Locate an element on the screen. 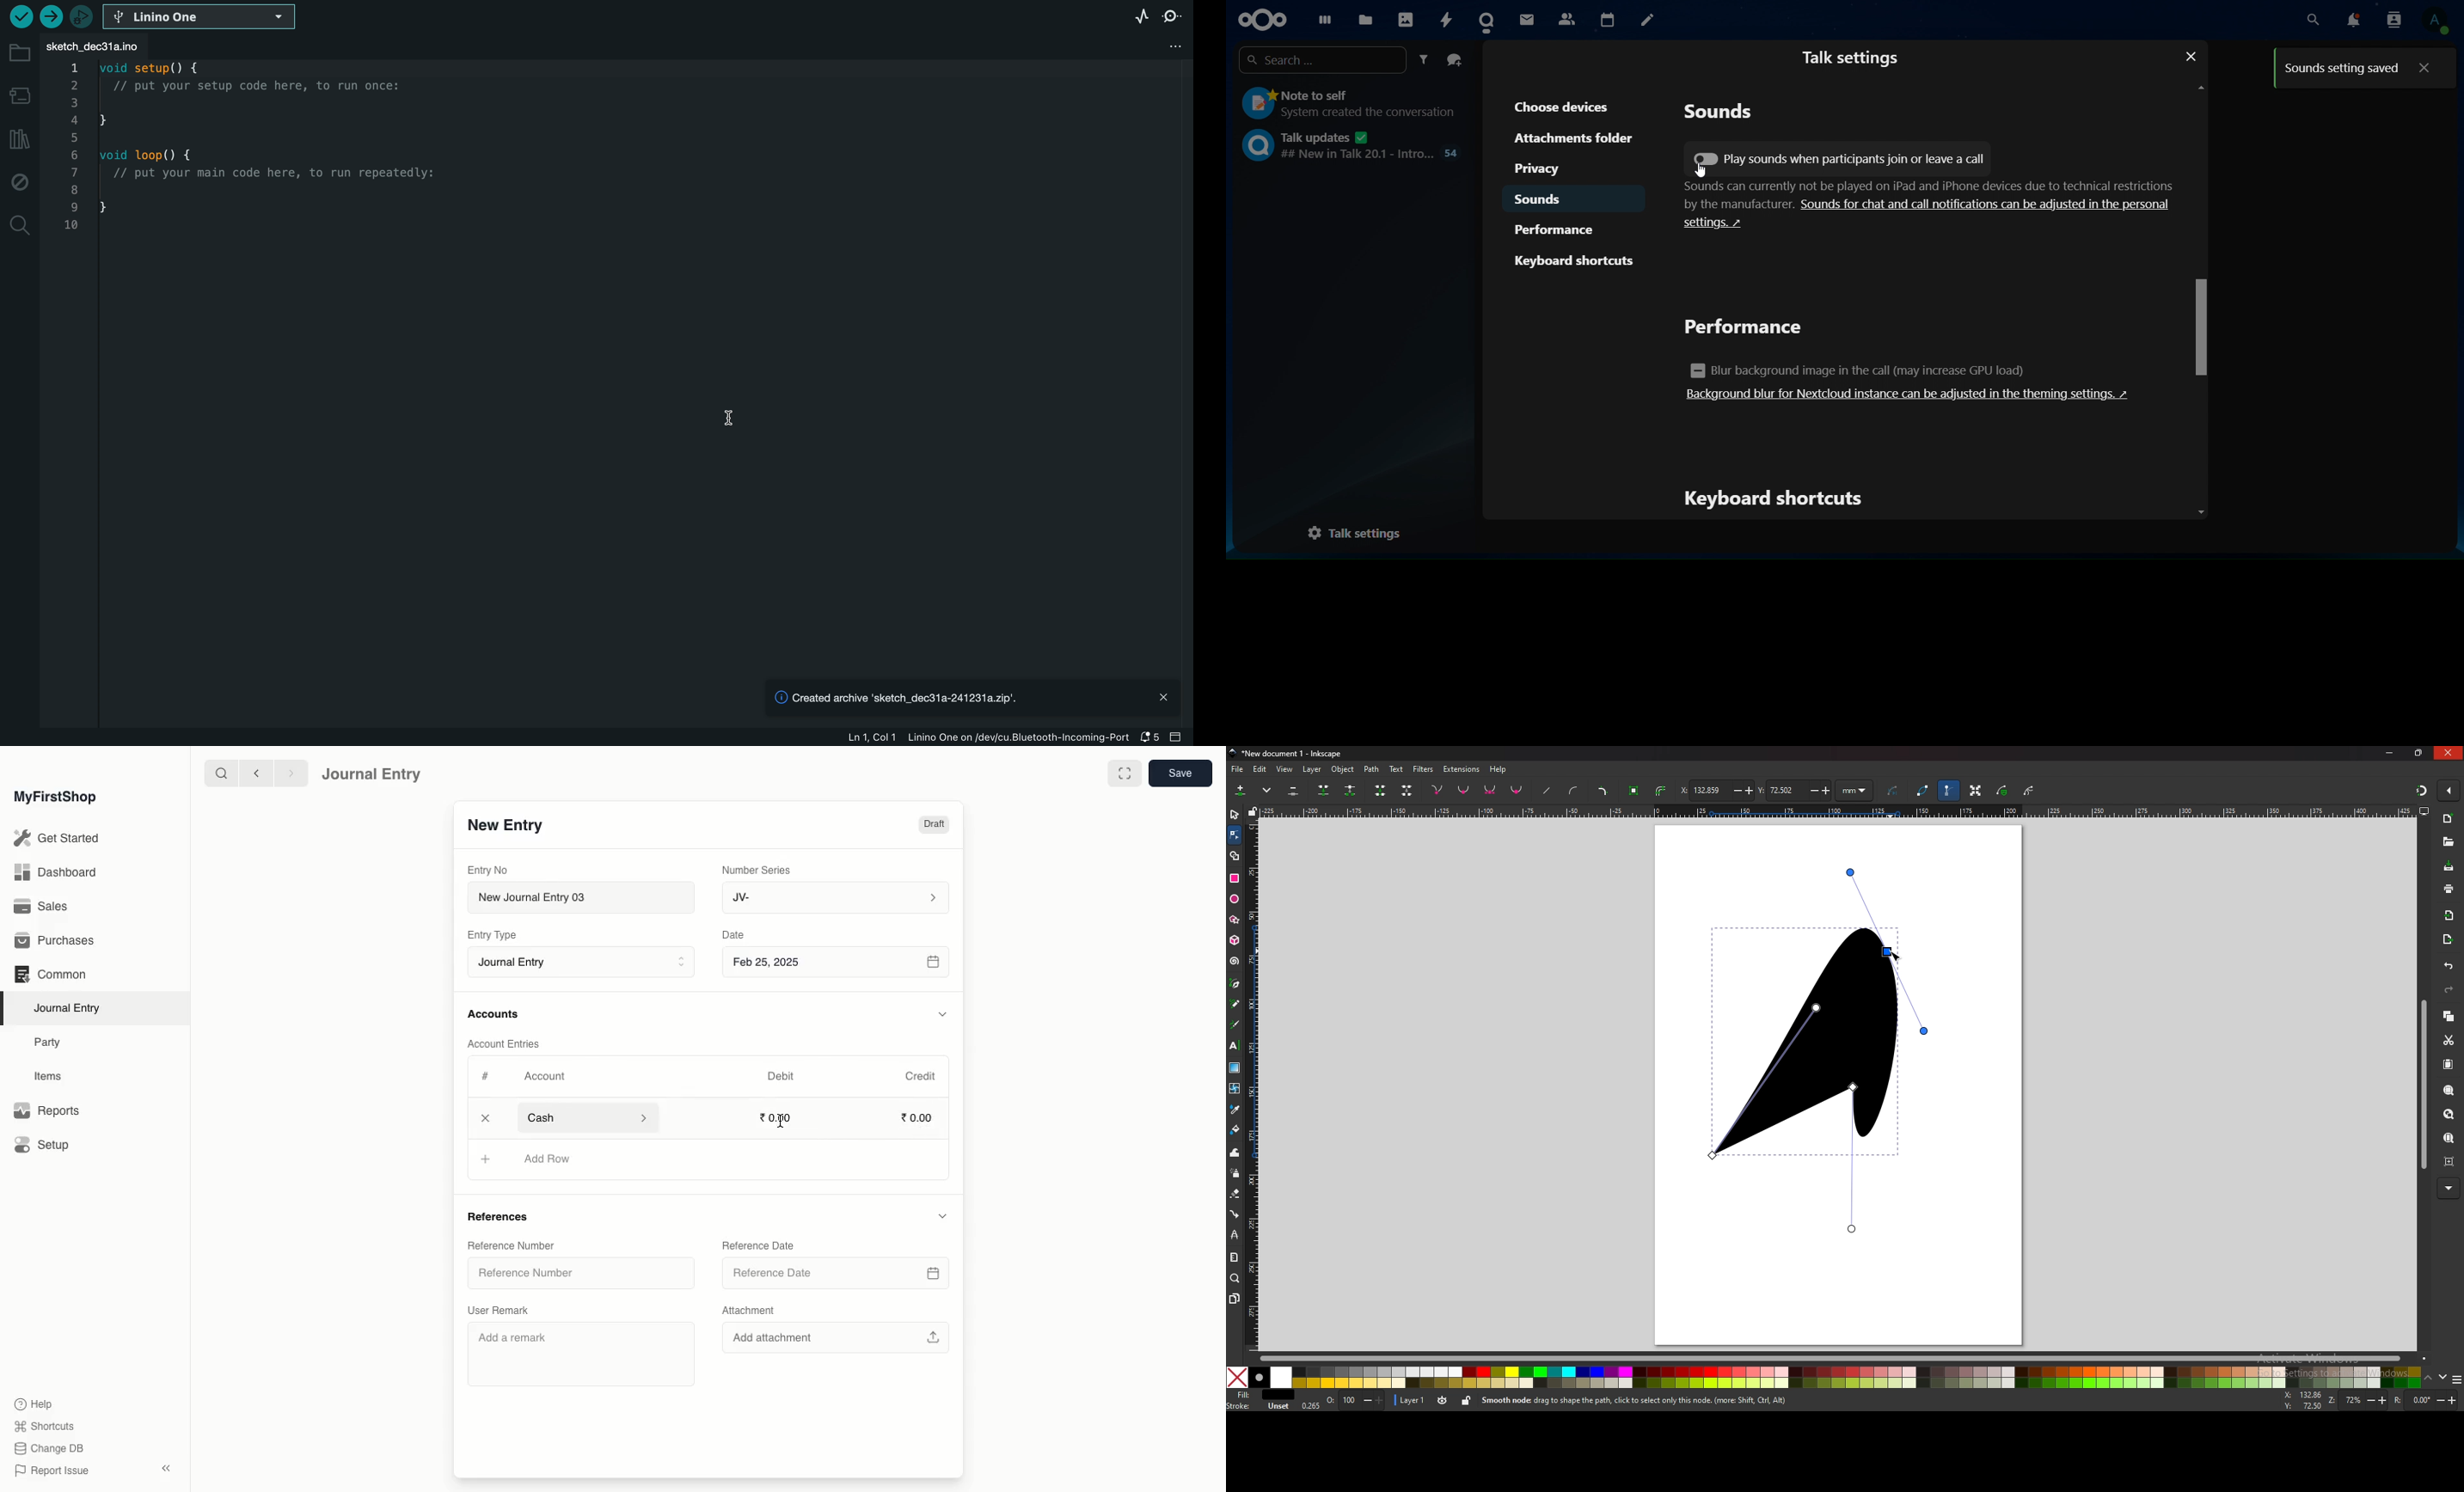 This screenshot has width=2464, height=1512. search .. is located at coordinates (1319, 60).